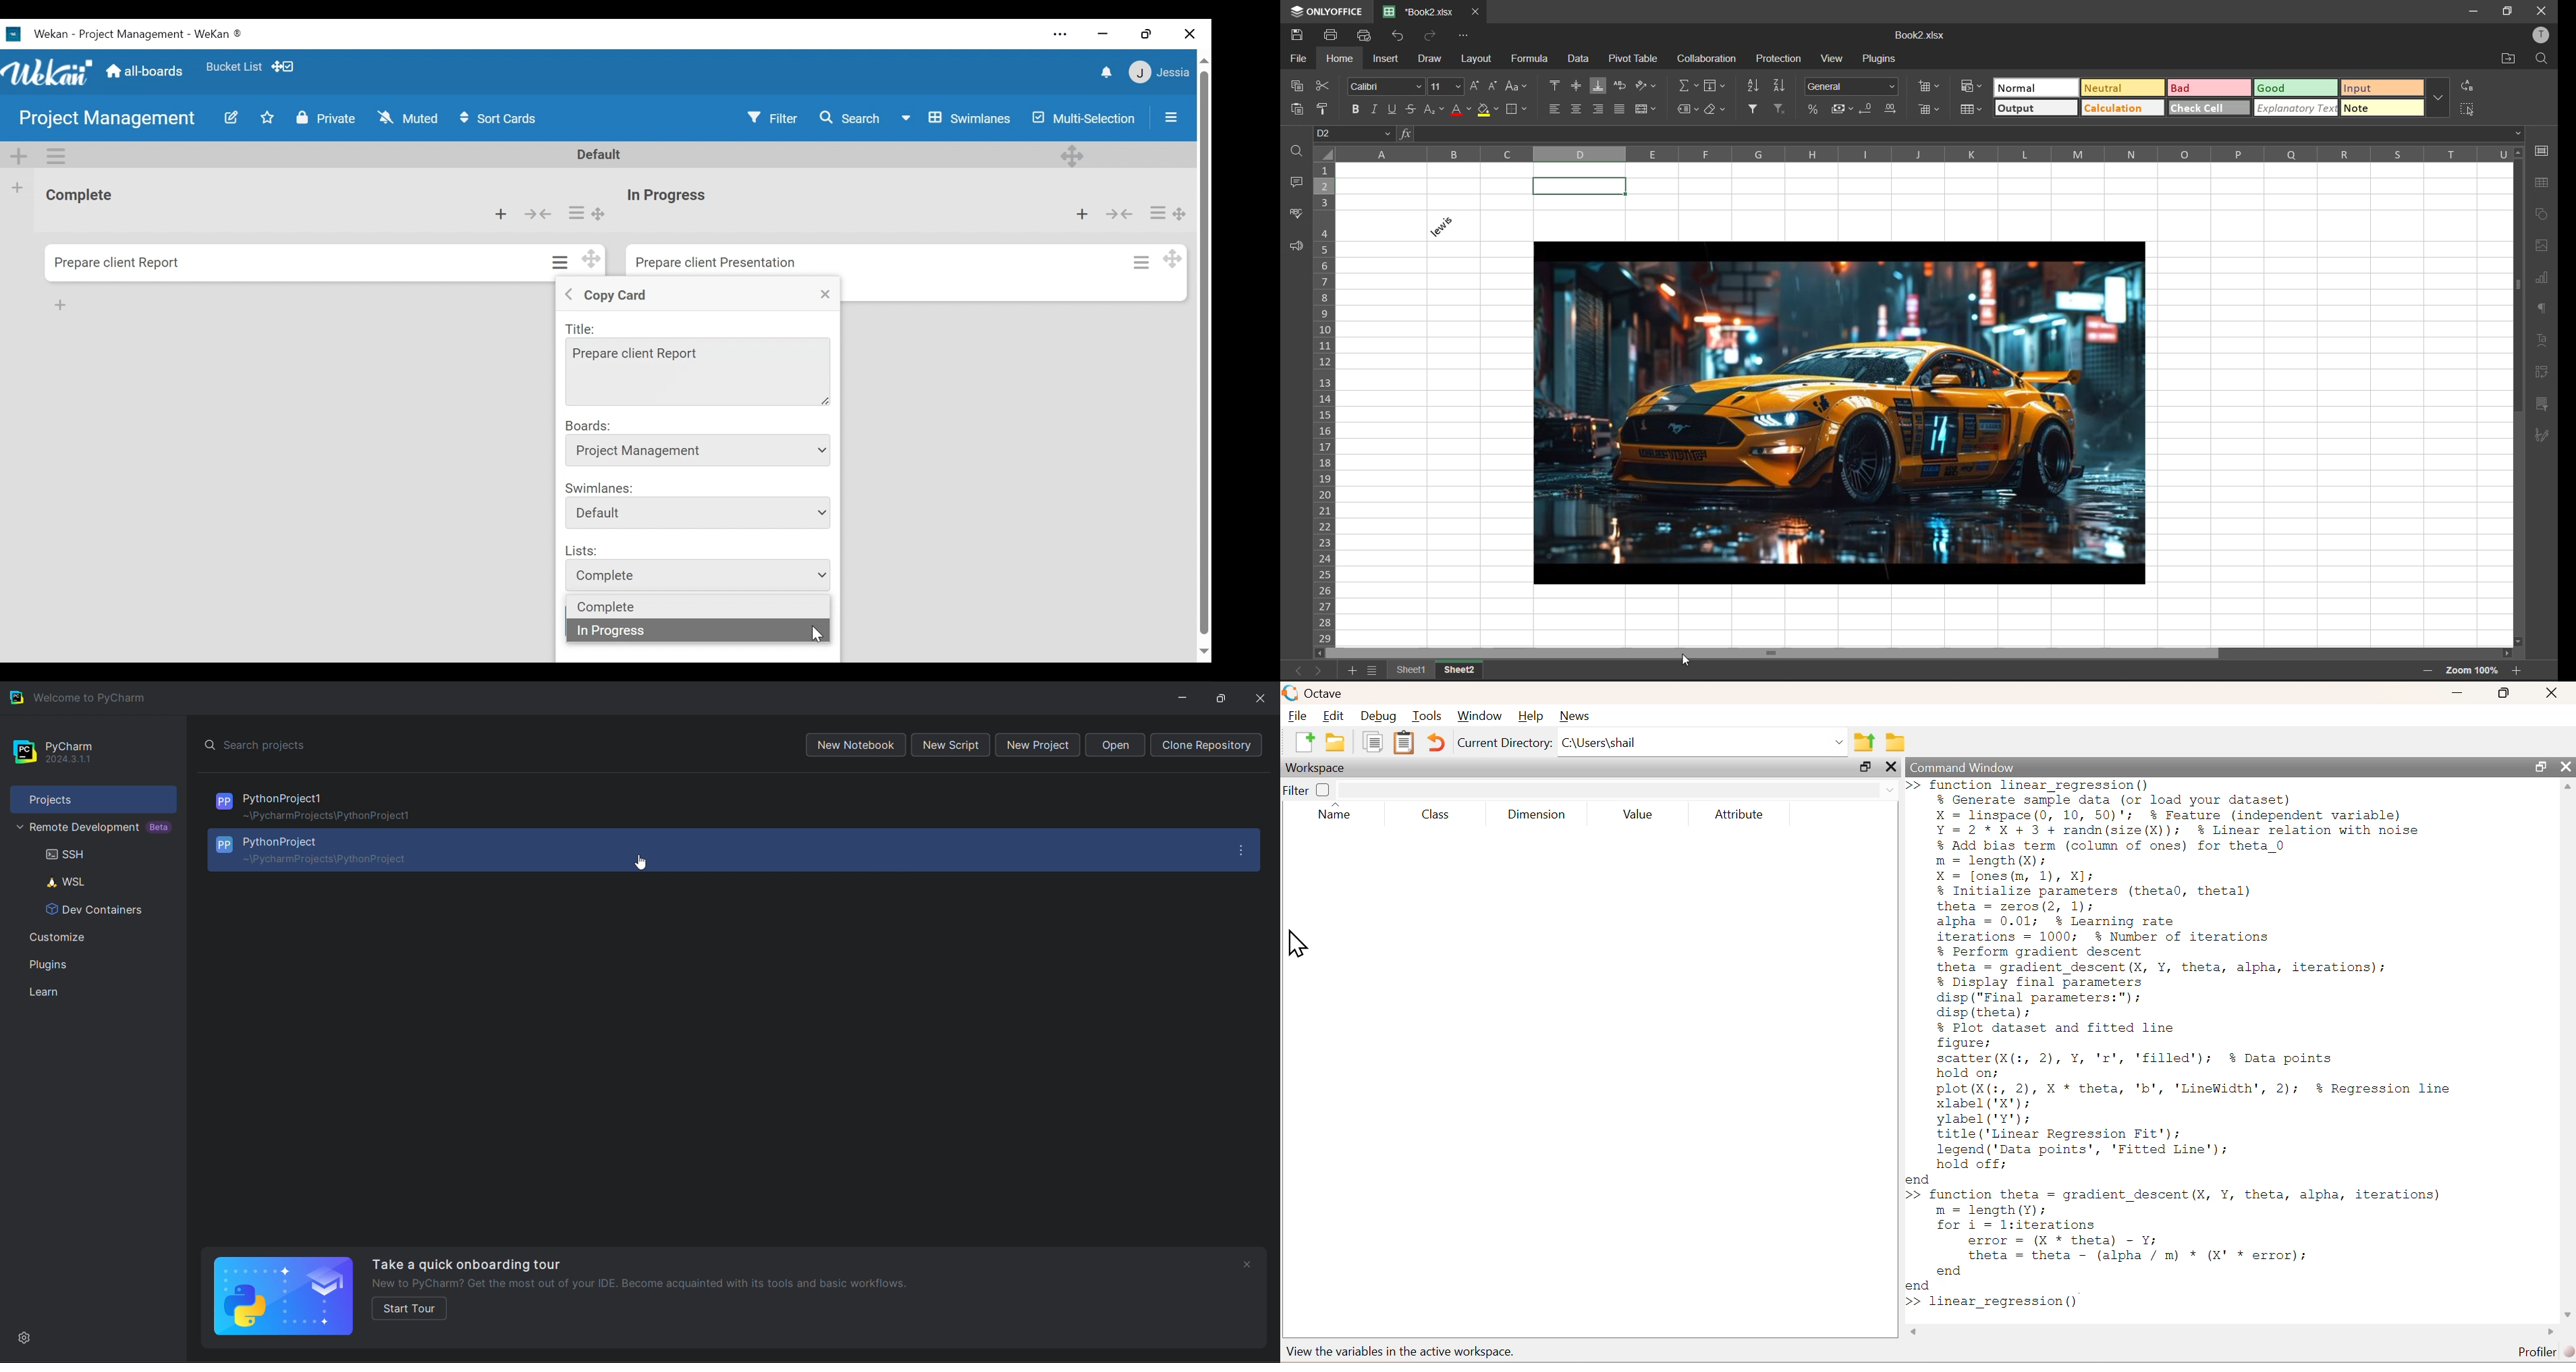  What do you see at coordinates (2542, 434) in the screenshot?
I see `signature` at bounding box center [2542, 434].